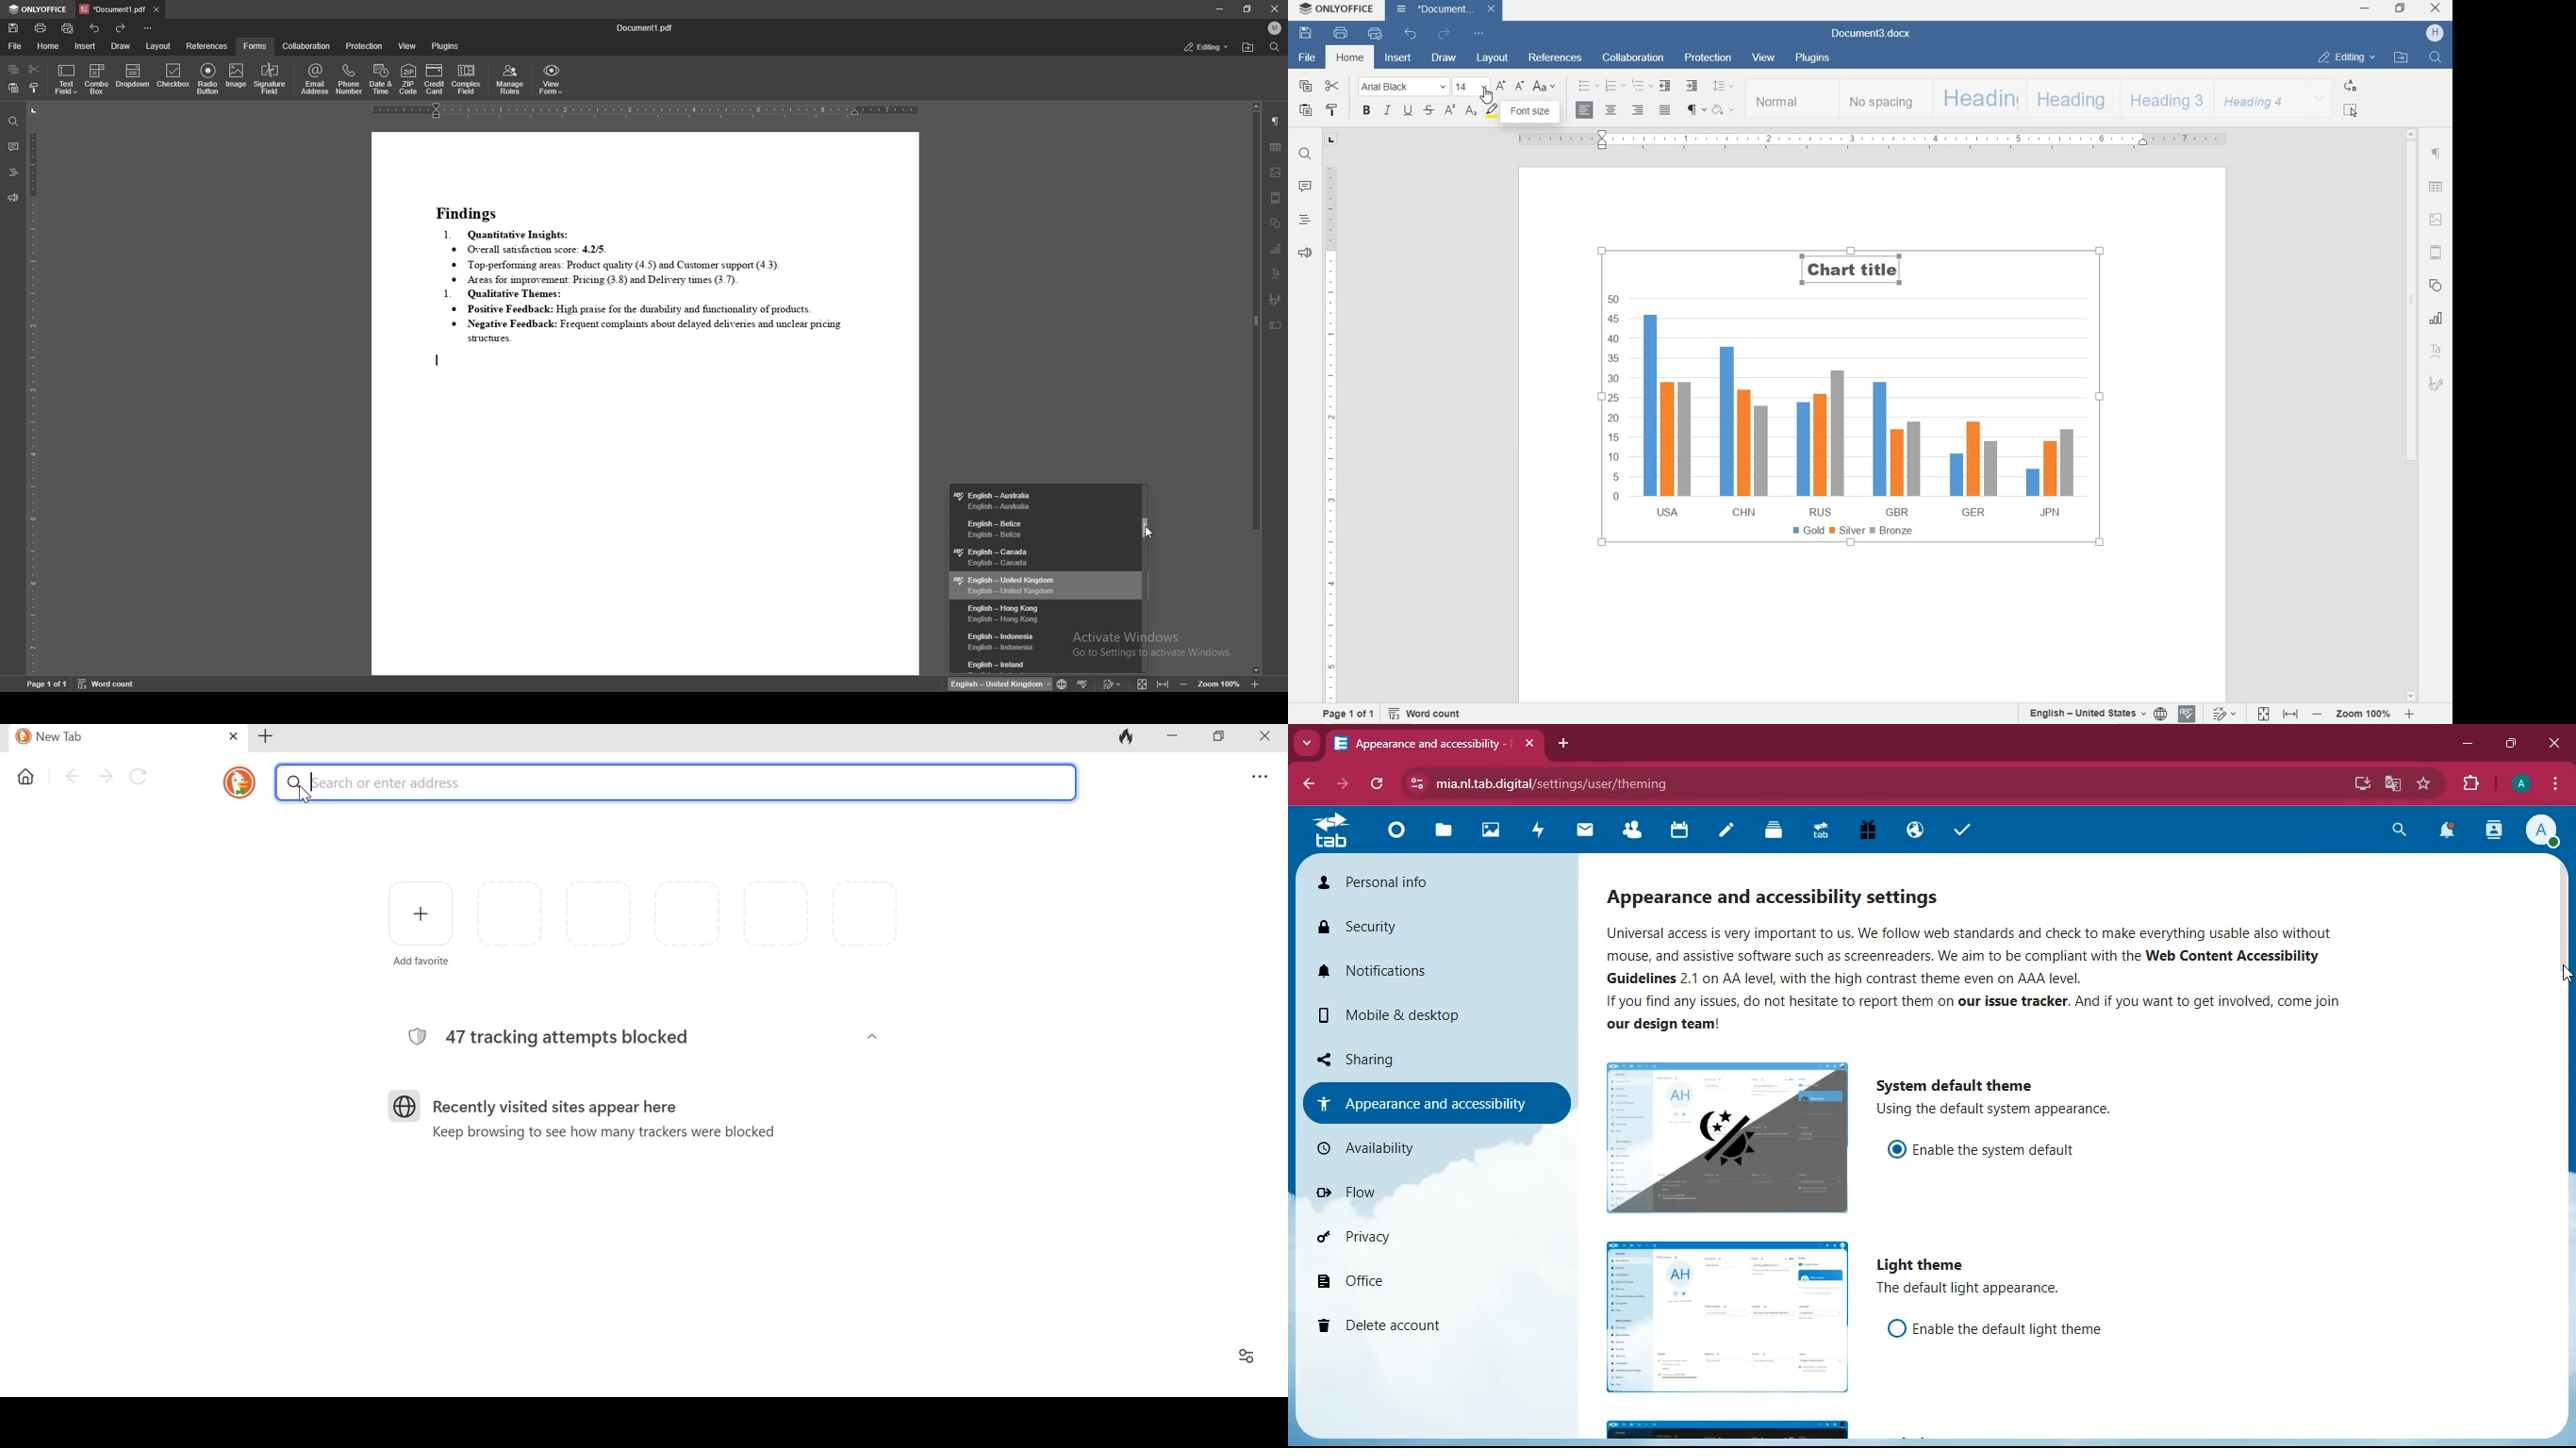  I want to click on MINIMIZE, so click(2367, 9).